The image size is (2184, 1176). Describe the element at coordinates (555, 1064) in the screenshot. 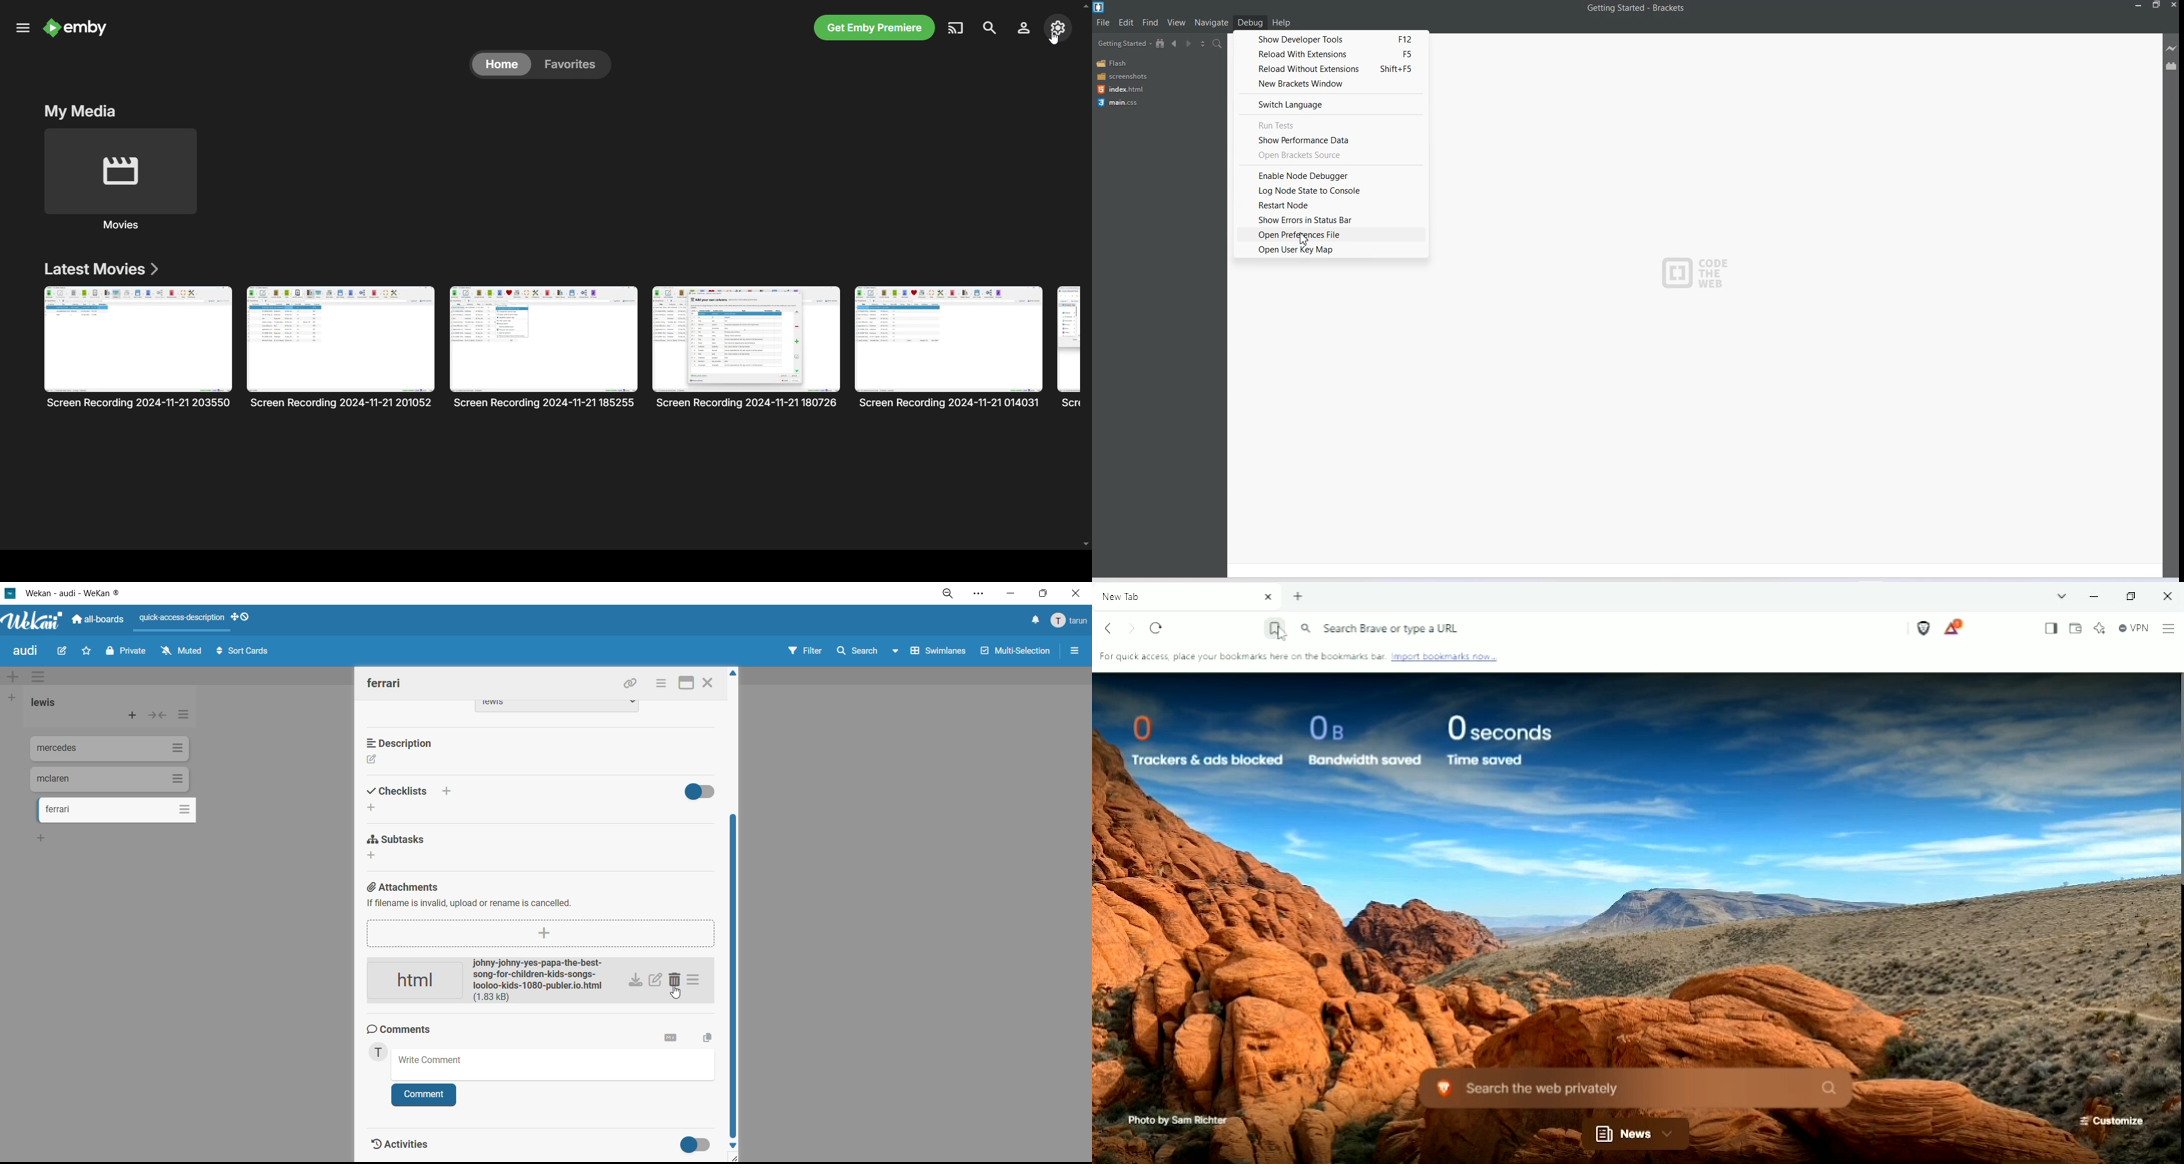

I see `comment box` at that location.